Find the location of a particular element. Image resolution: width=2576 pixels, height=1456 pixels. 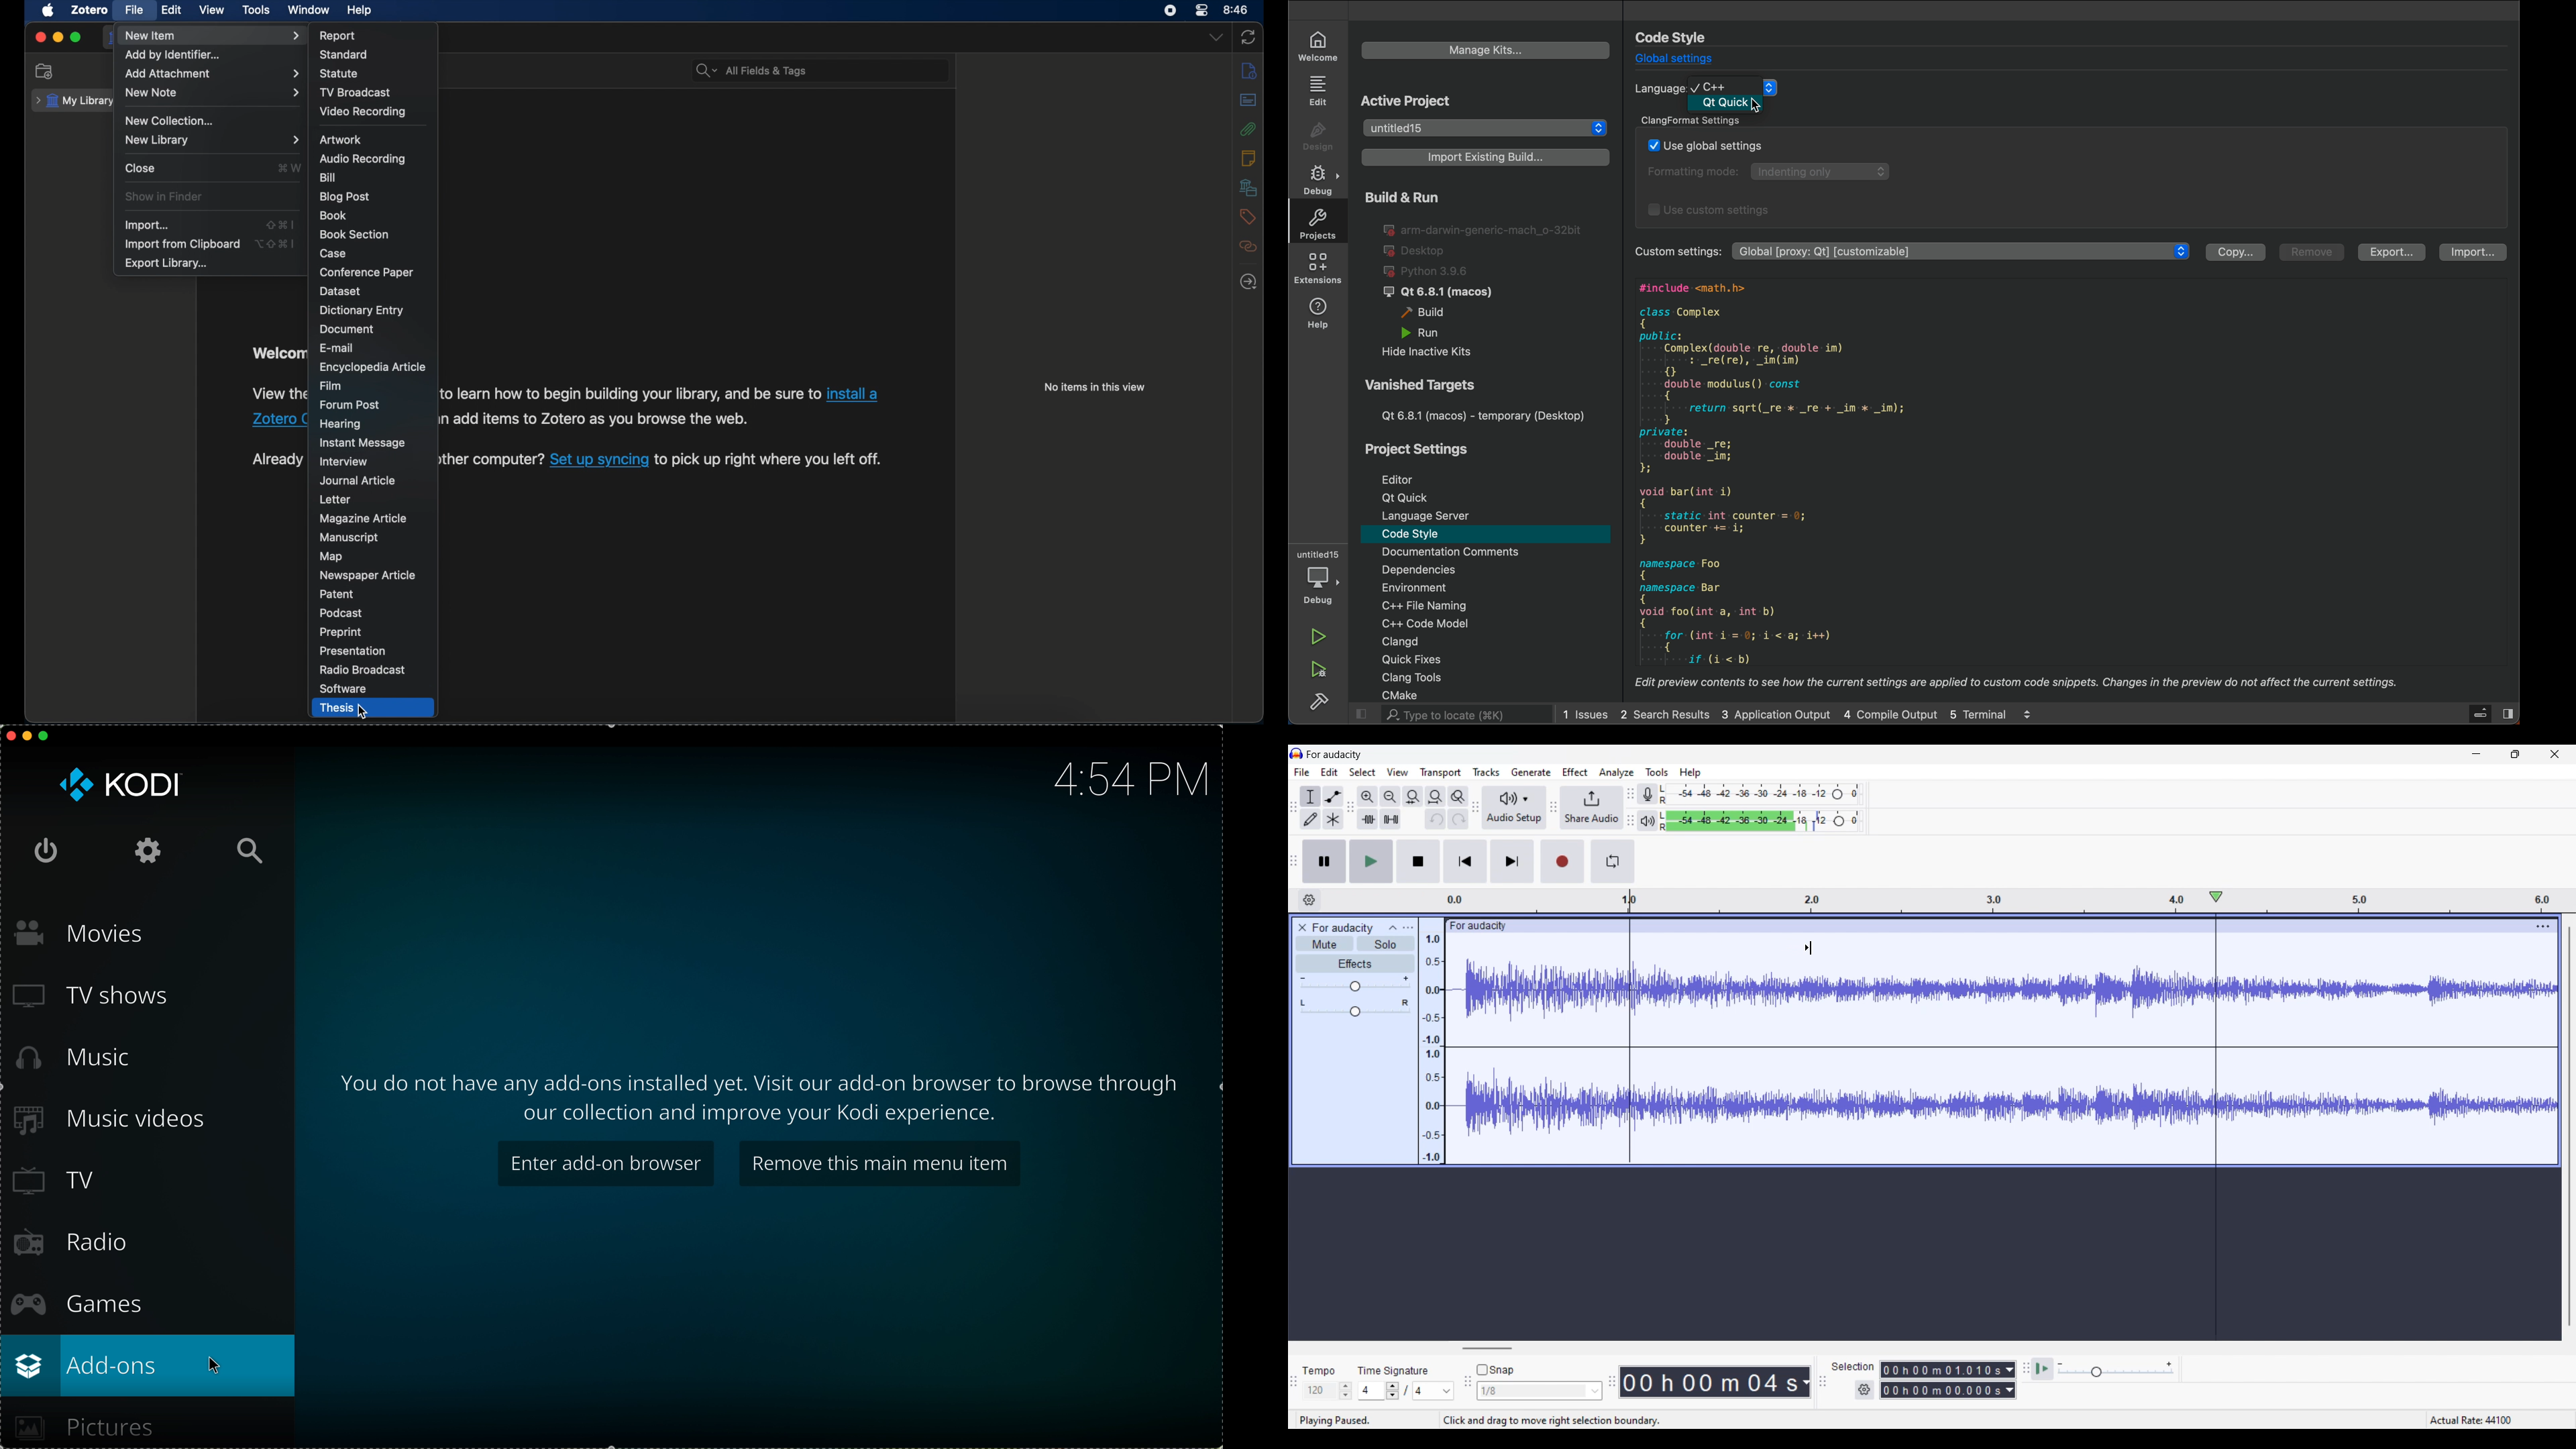

click and drag to move right selection boundry is located at coordinates (1552, 1417).